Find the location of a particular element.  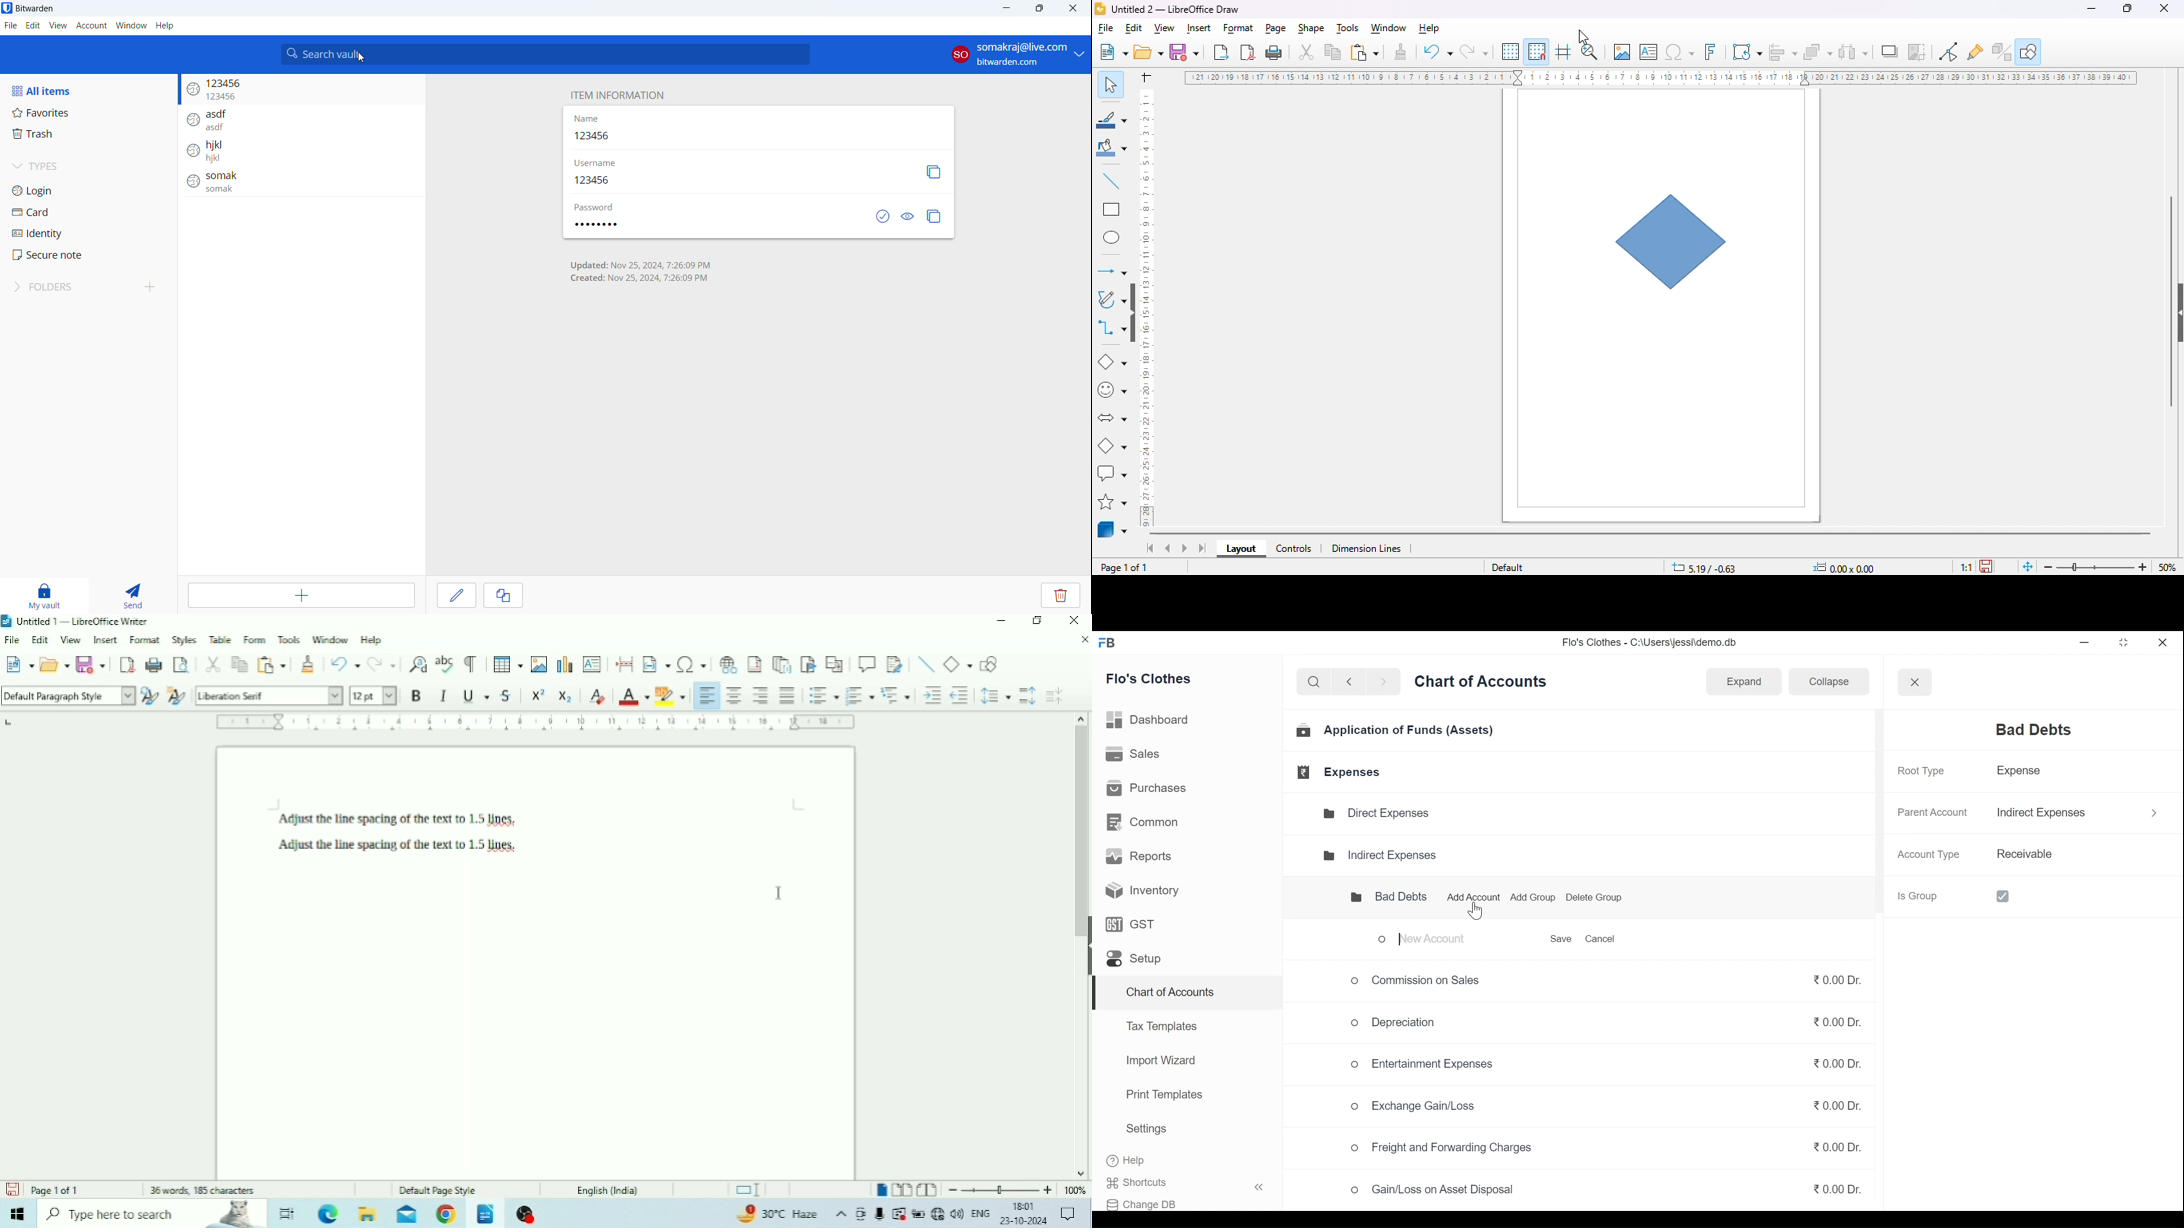

123456 is located at coordinates (598, 180).